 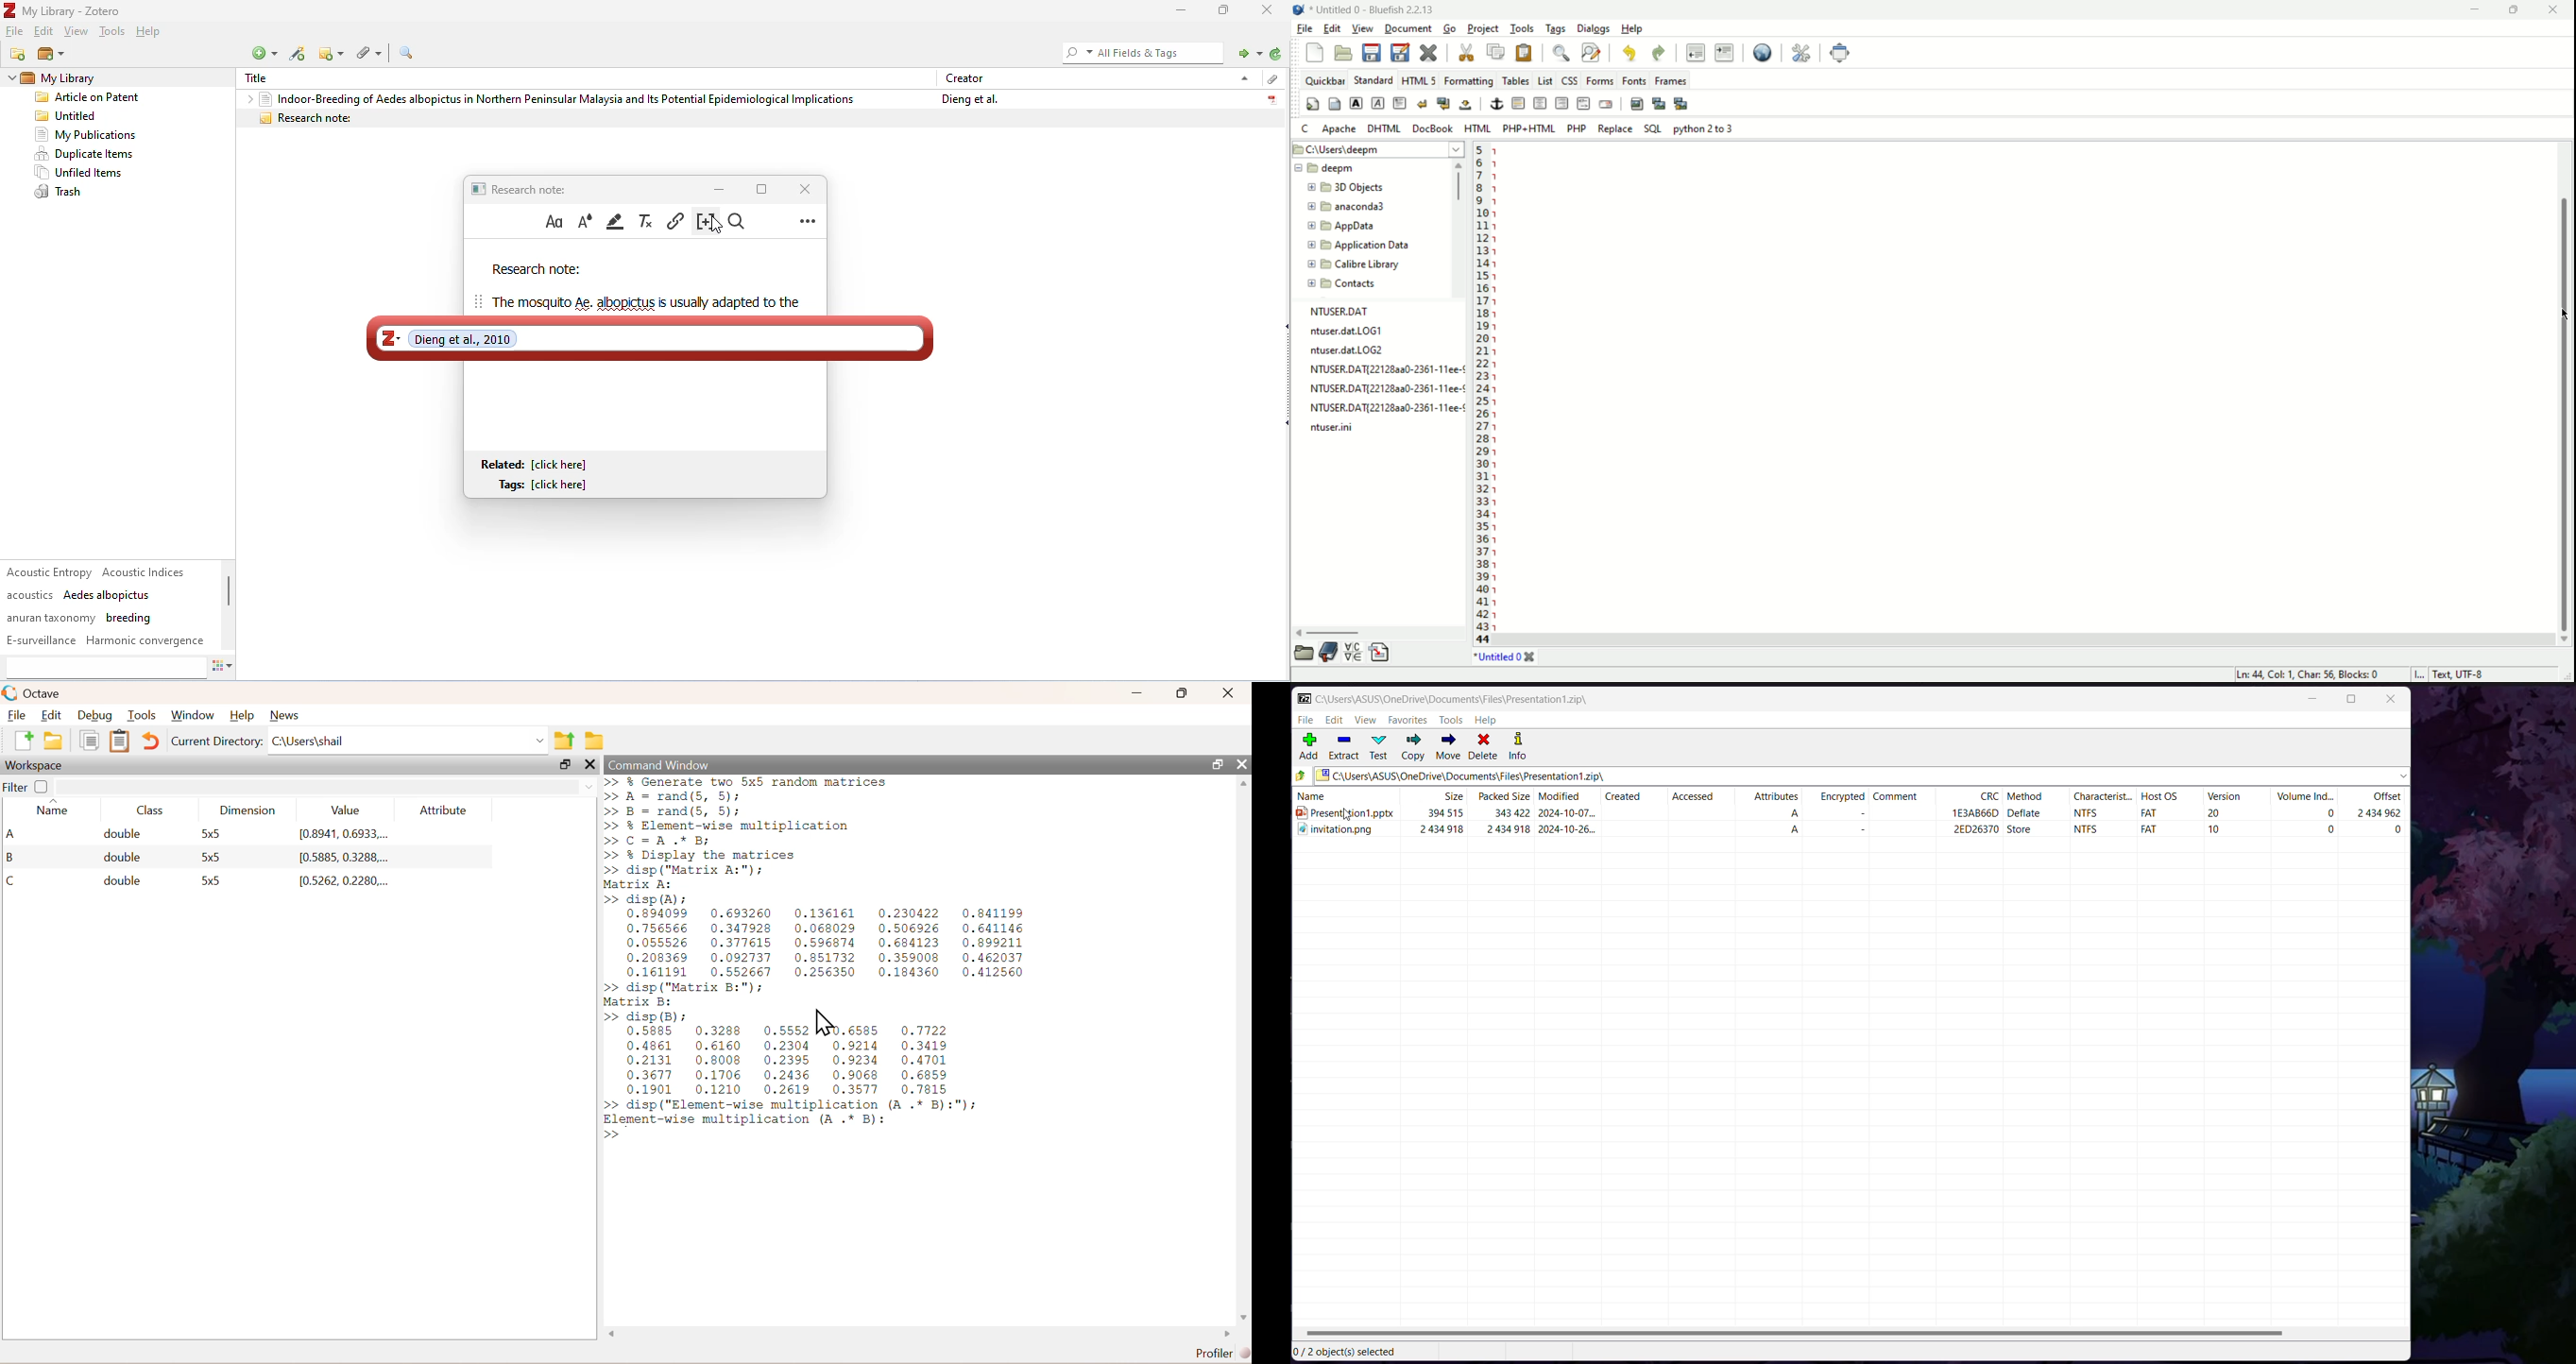 What do you see at coordinates (1309, 747) in the screenshot?
I see `Add` at bounding box center [1309, 747].